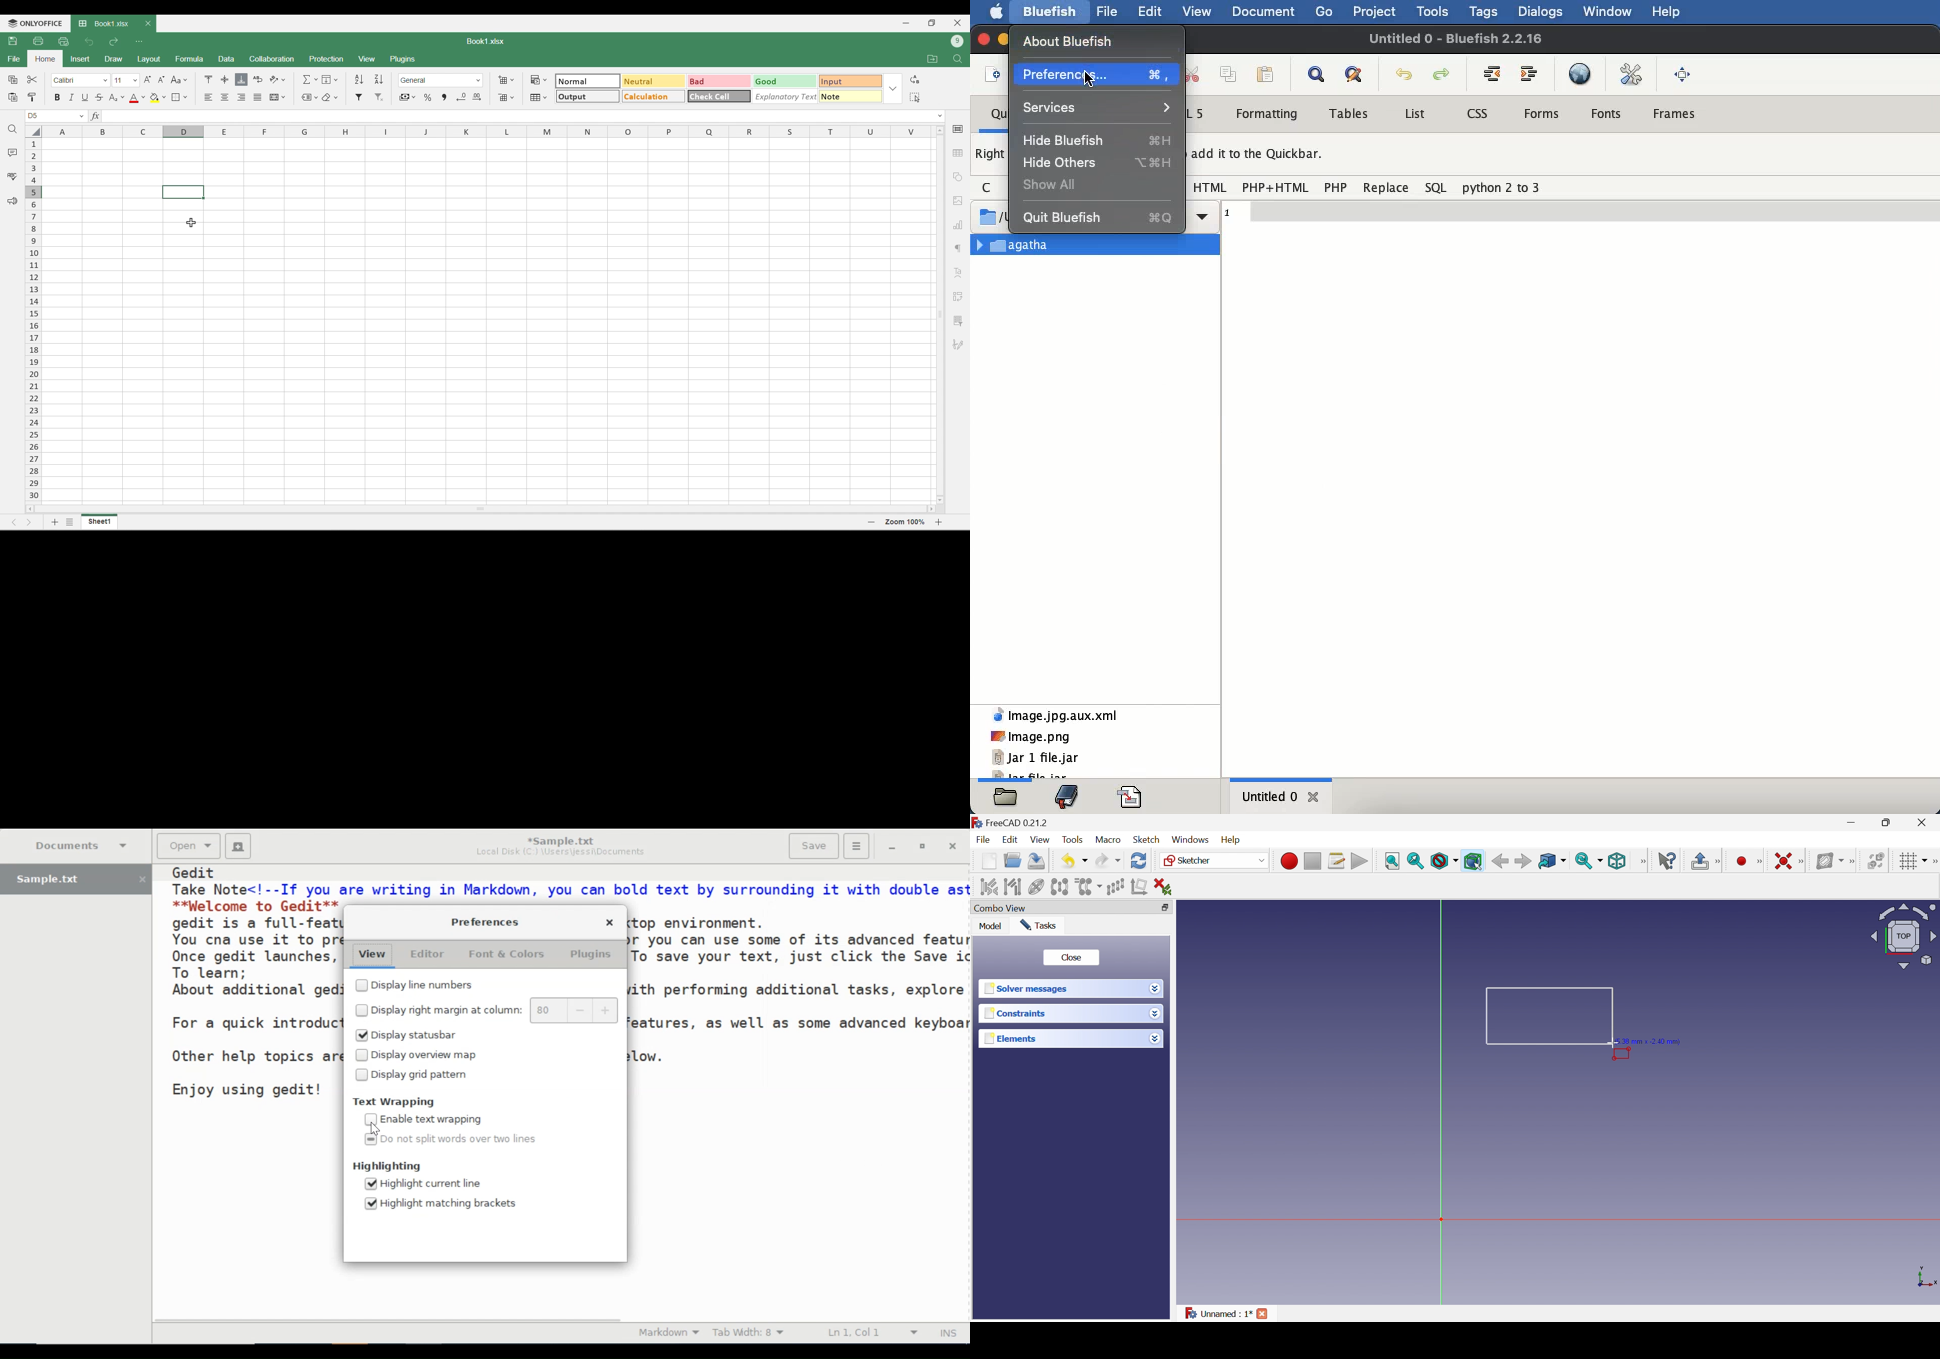 The width and height of the screenshot is (1960, 1372). Describe the element at coordinates (940, 116) in the screenshot. I see `Expand type space` at that location.